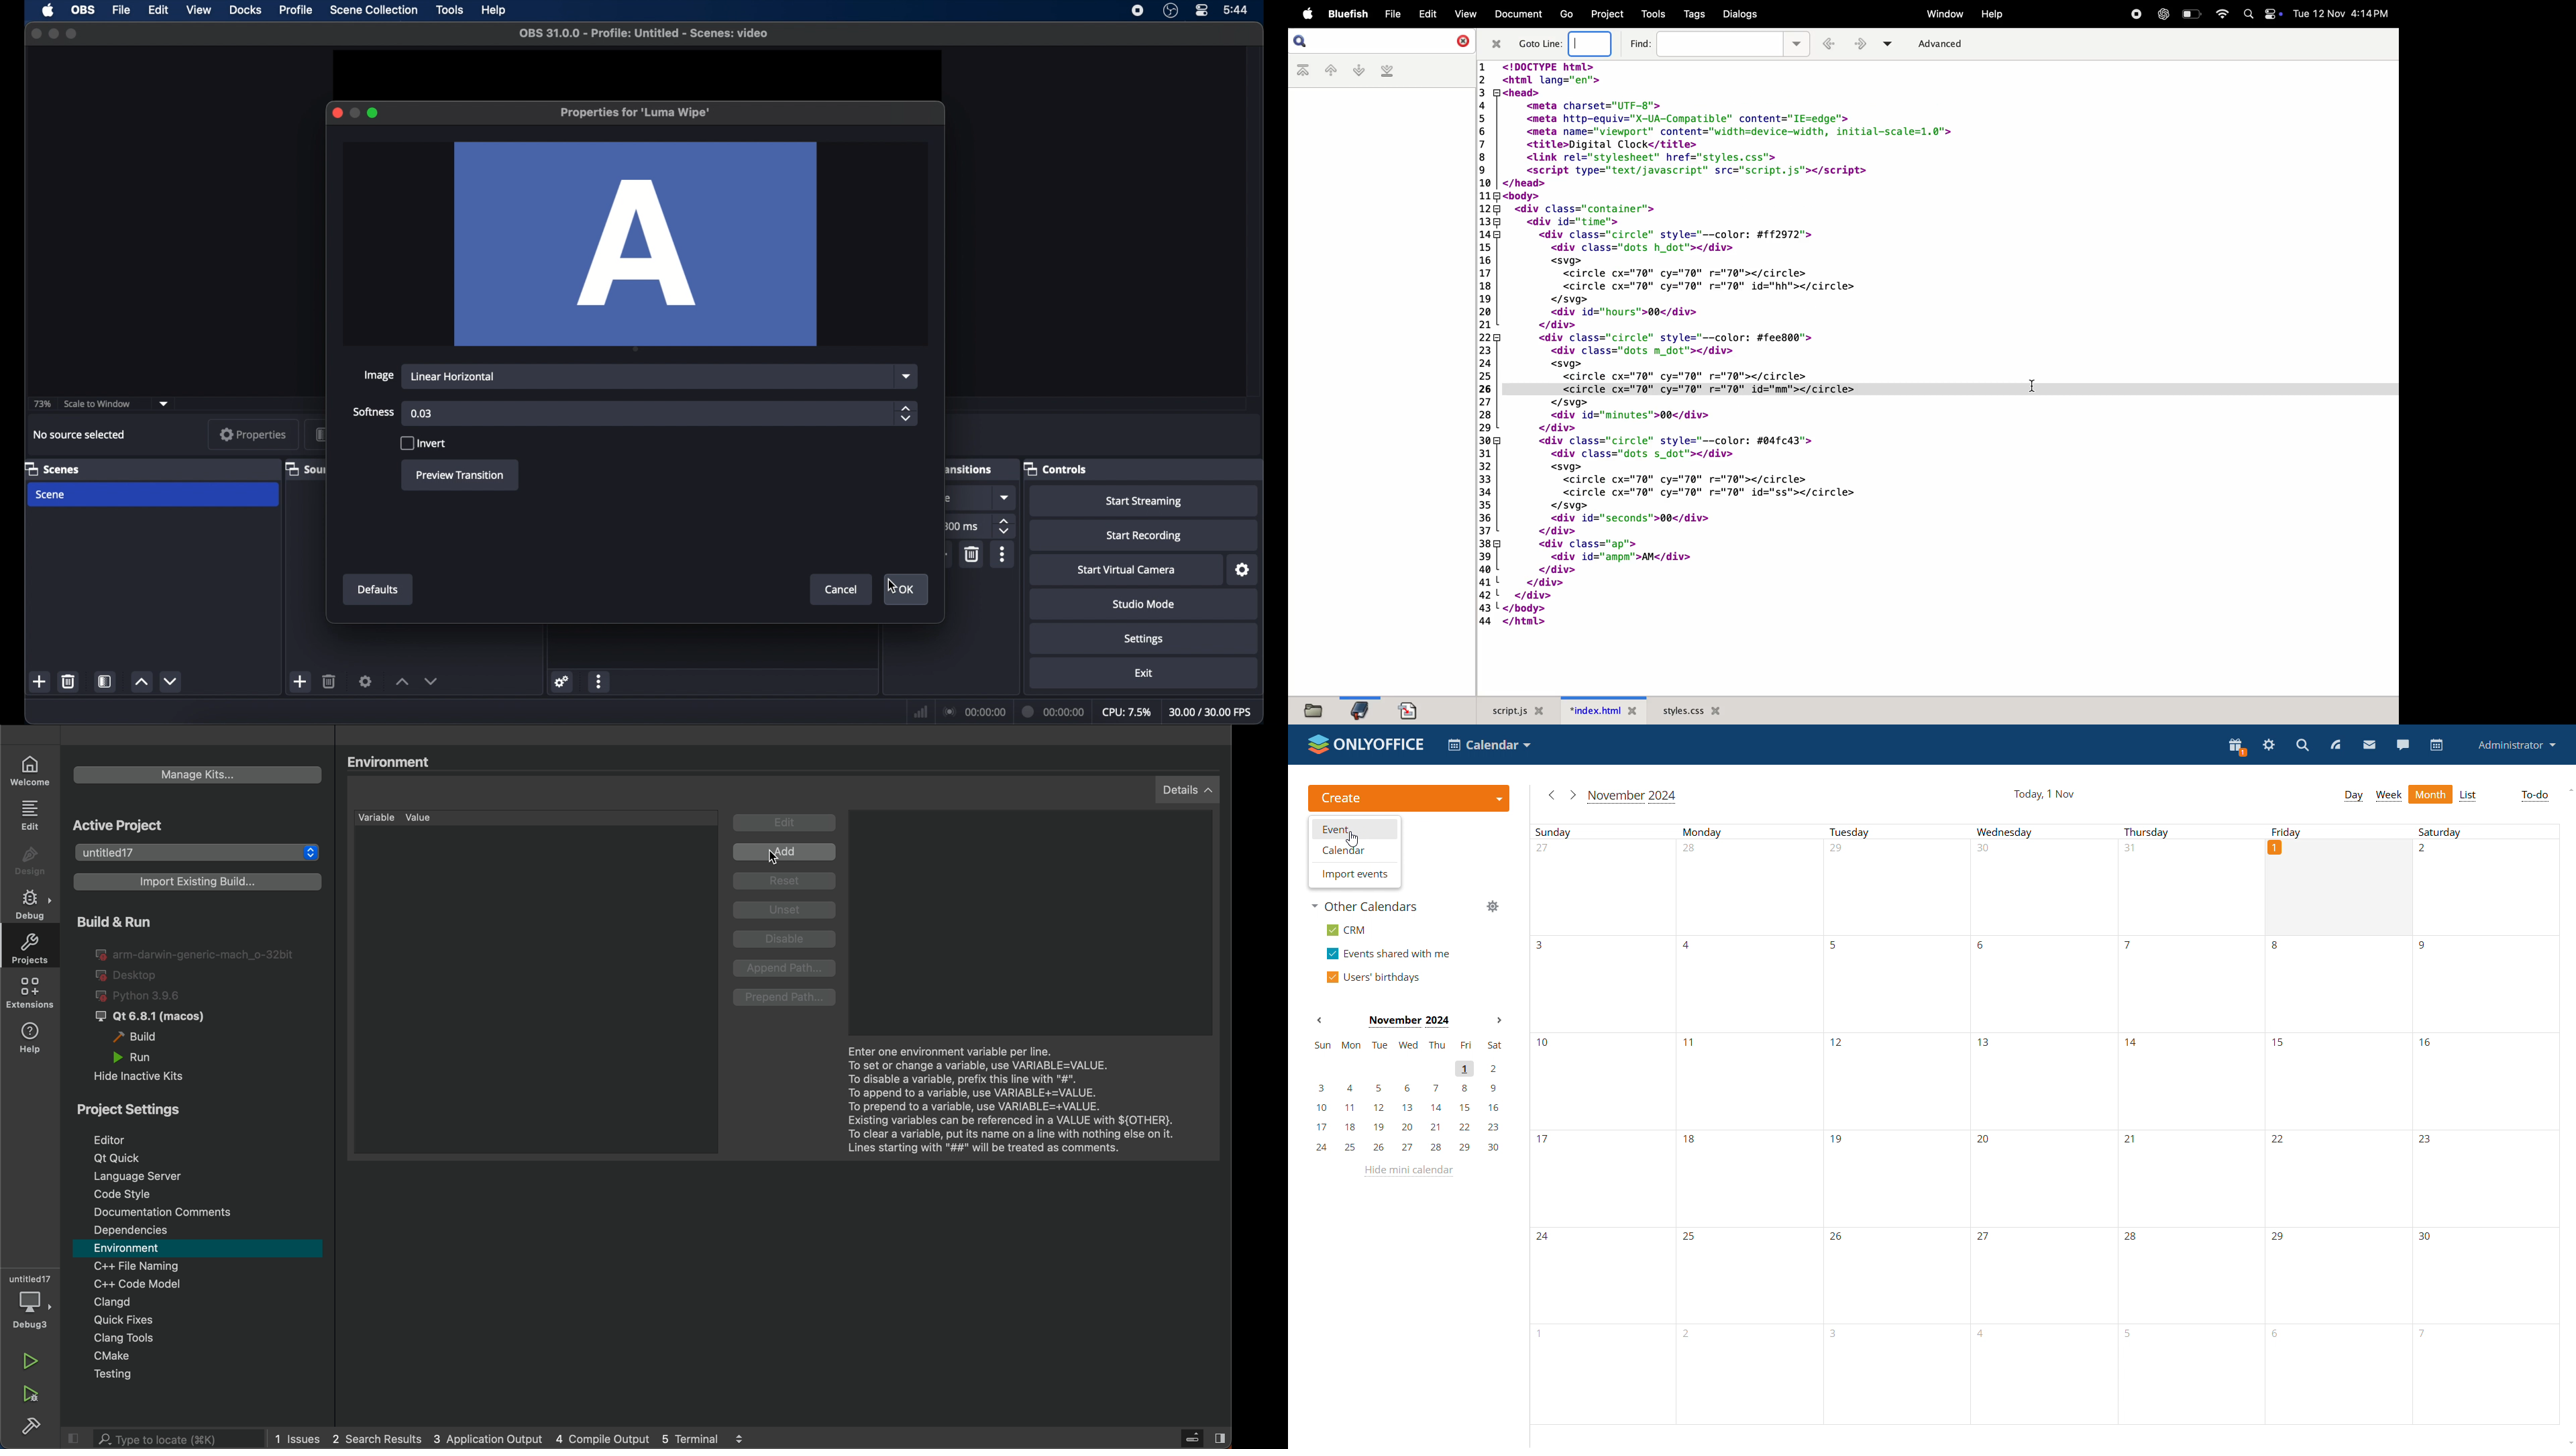 The width and height of the screenshot is (2576, 1456). Describe the element at coordinates (433, 682) in the screenshot. I see `decrement` at that location.